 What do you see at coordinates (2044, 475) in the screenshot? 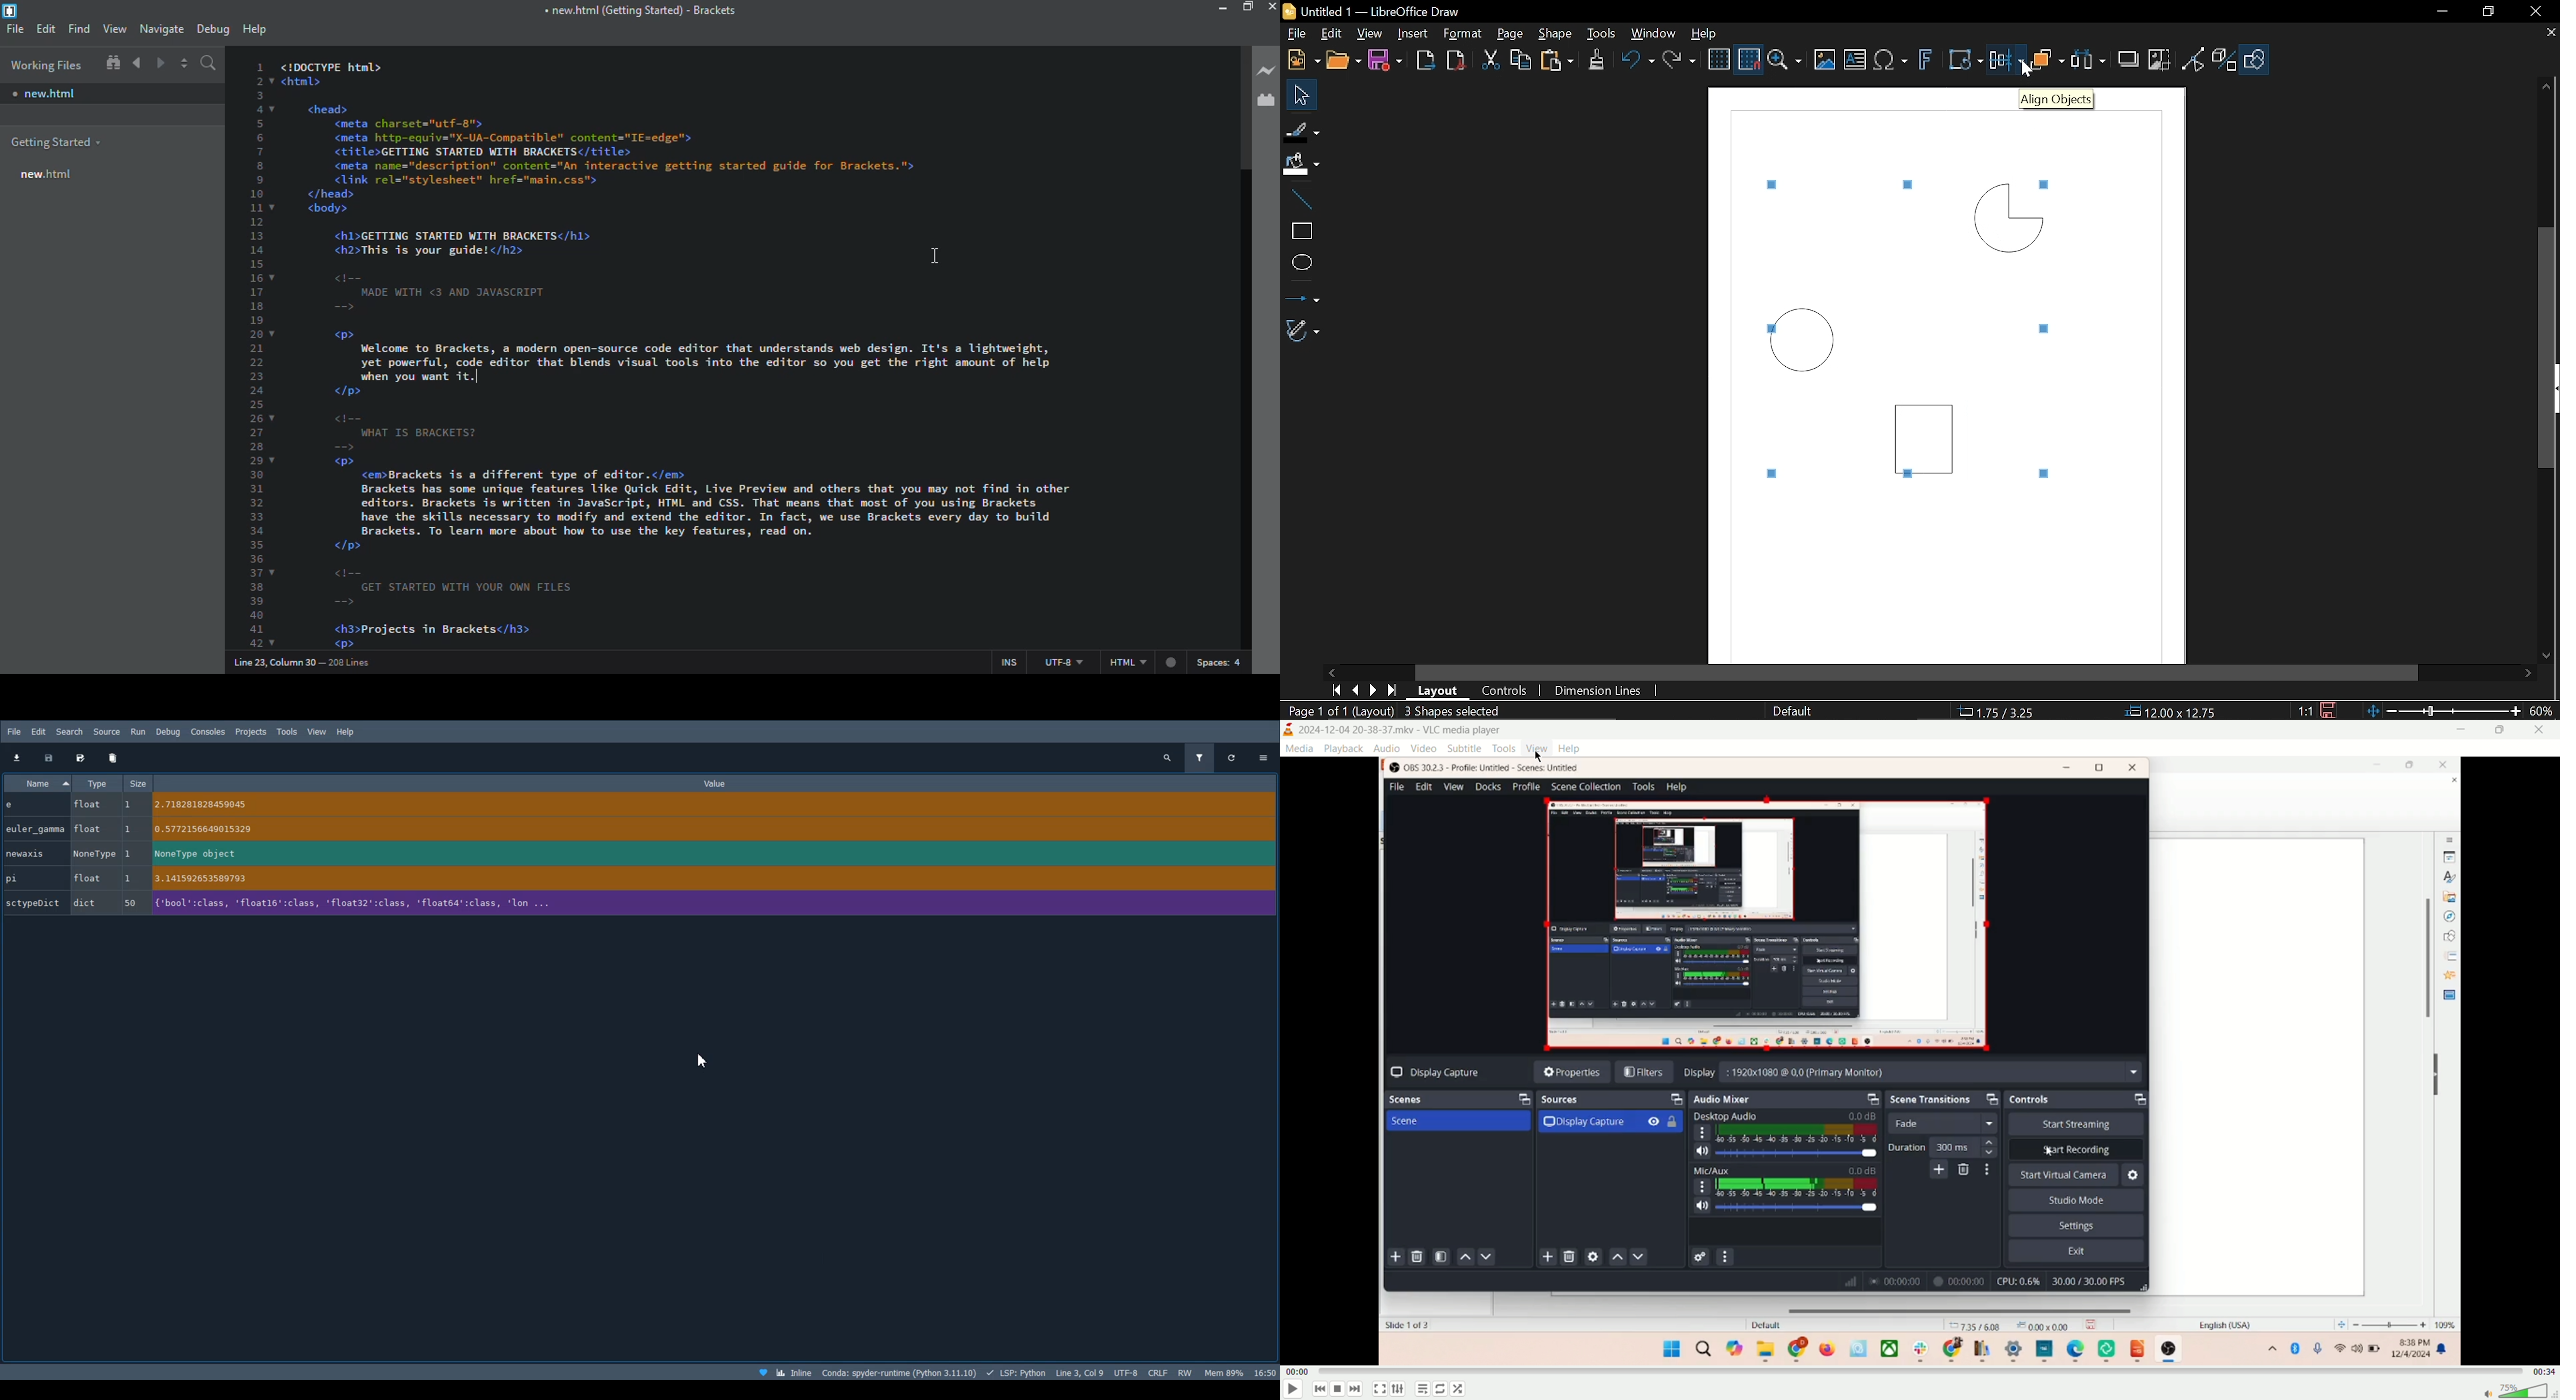
I see `Tiny squares sound selected objects` at bounding box center [2044, 475].